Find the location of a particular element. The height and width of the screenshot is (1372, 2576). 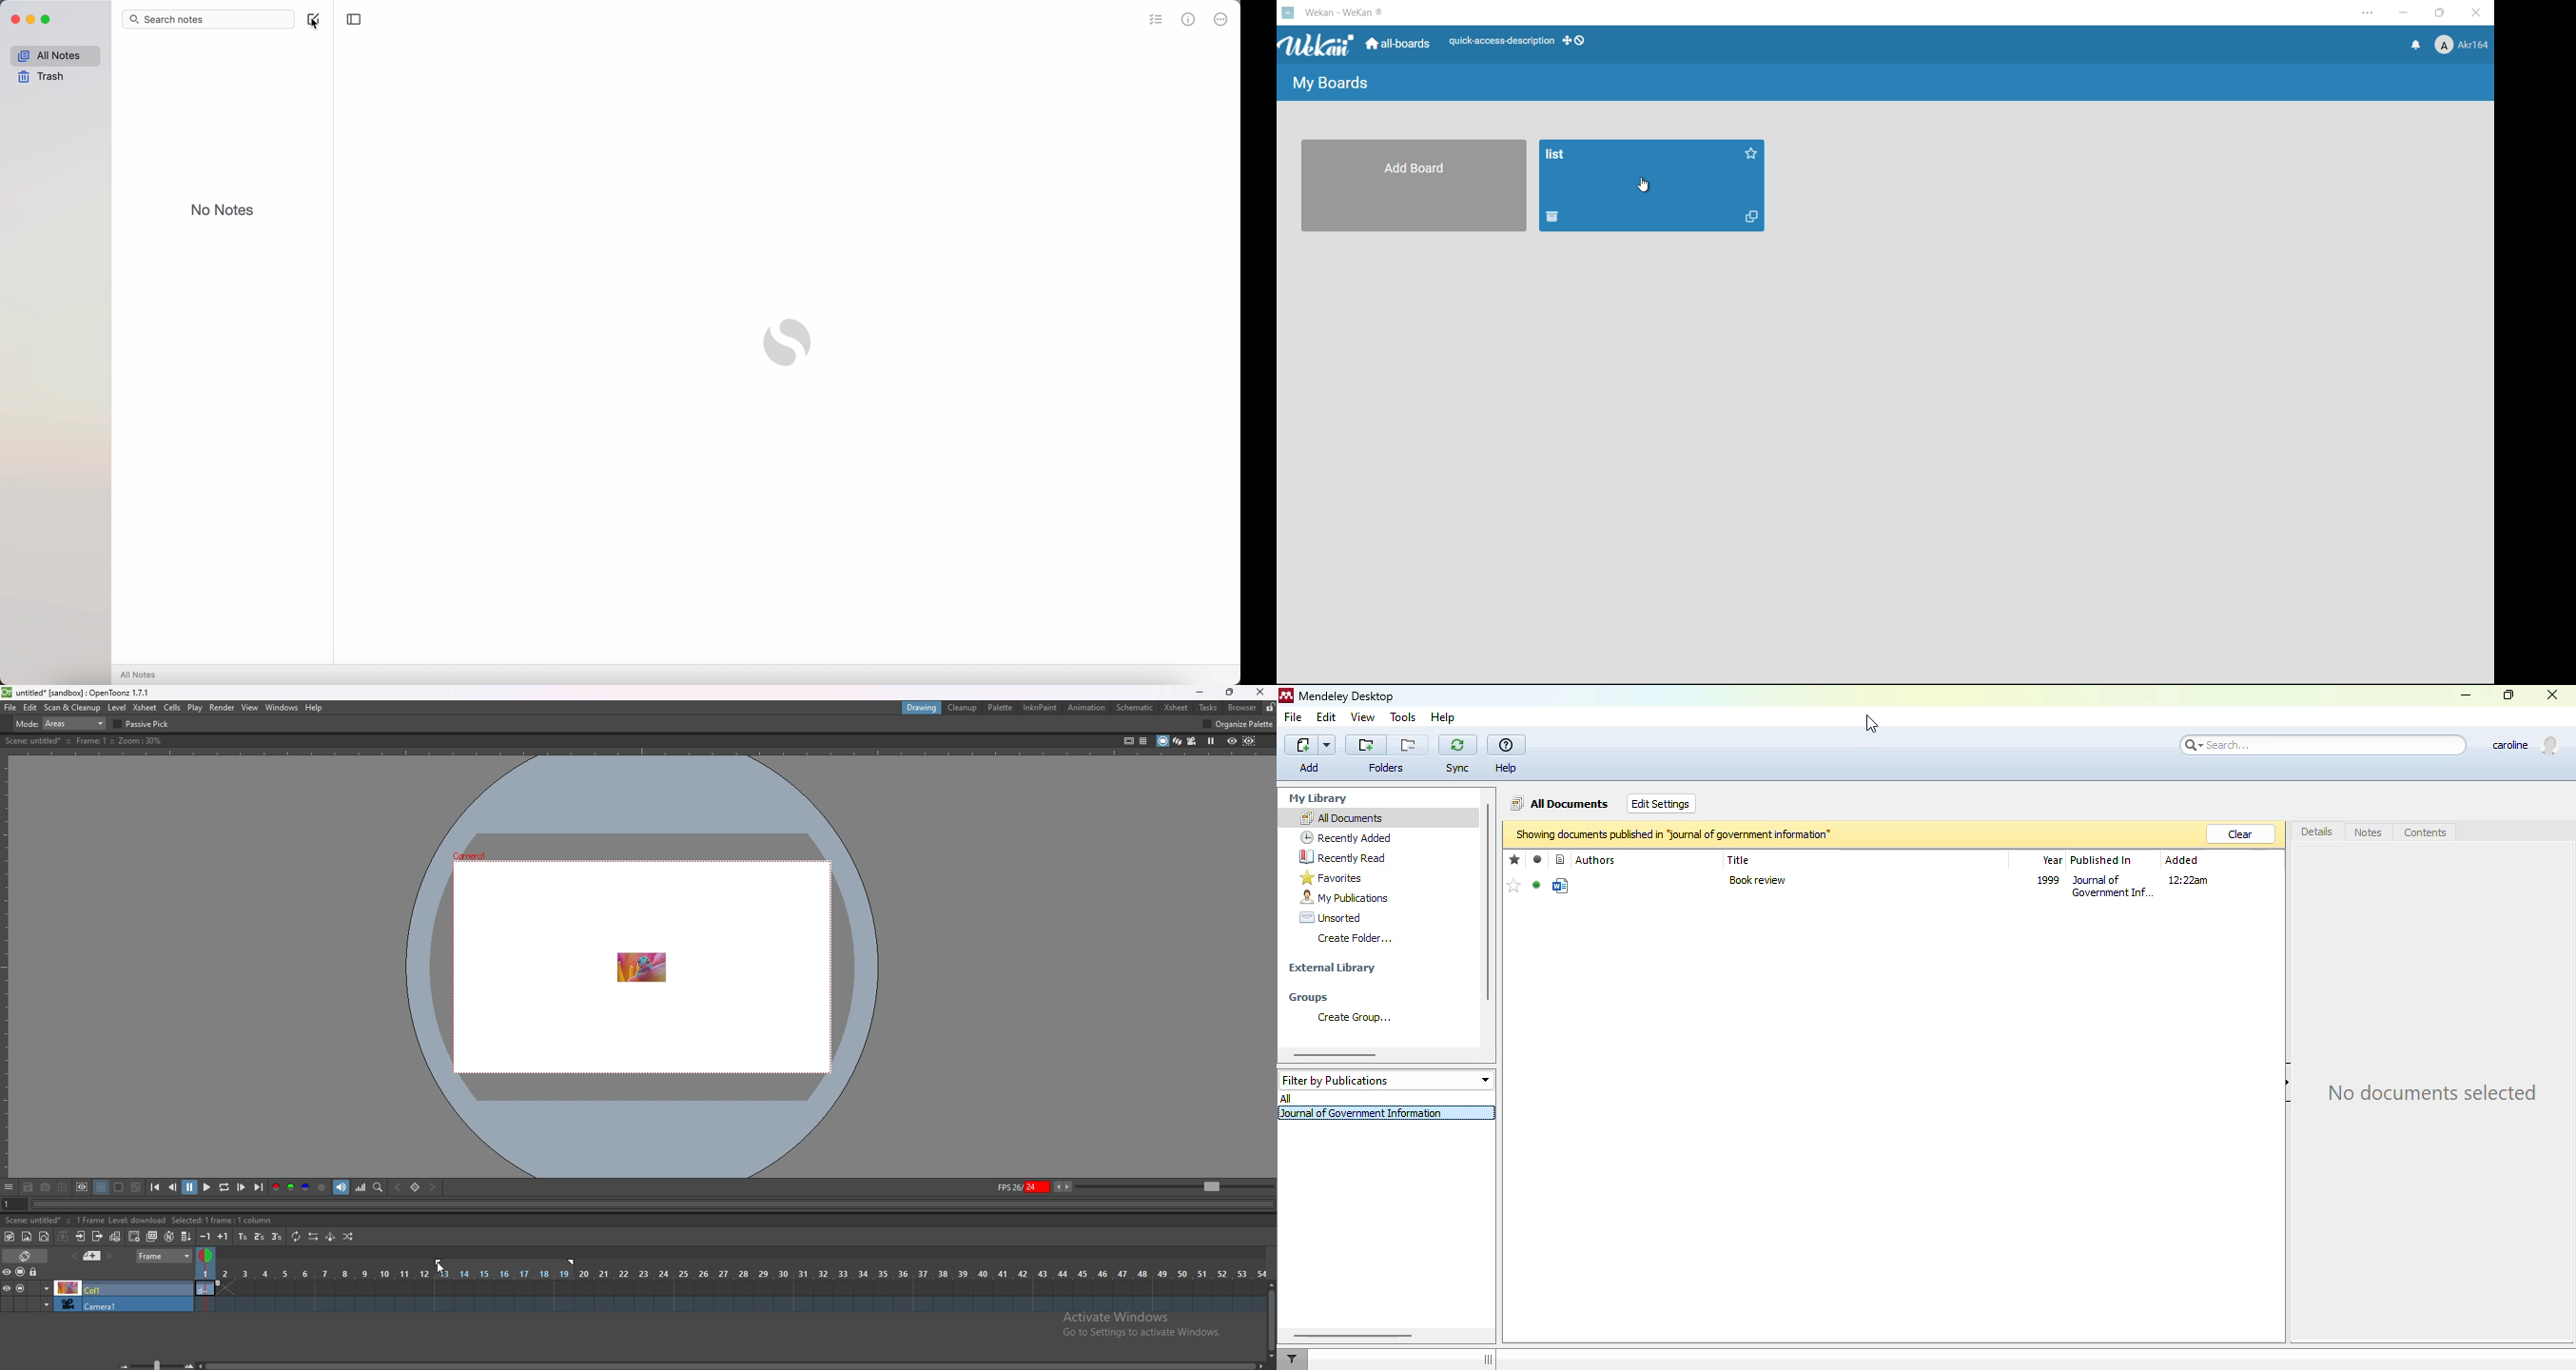

scan and cleanup is located at coordinates (73, 707).